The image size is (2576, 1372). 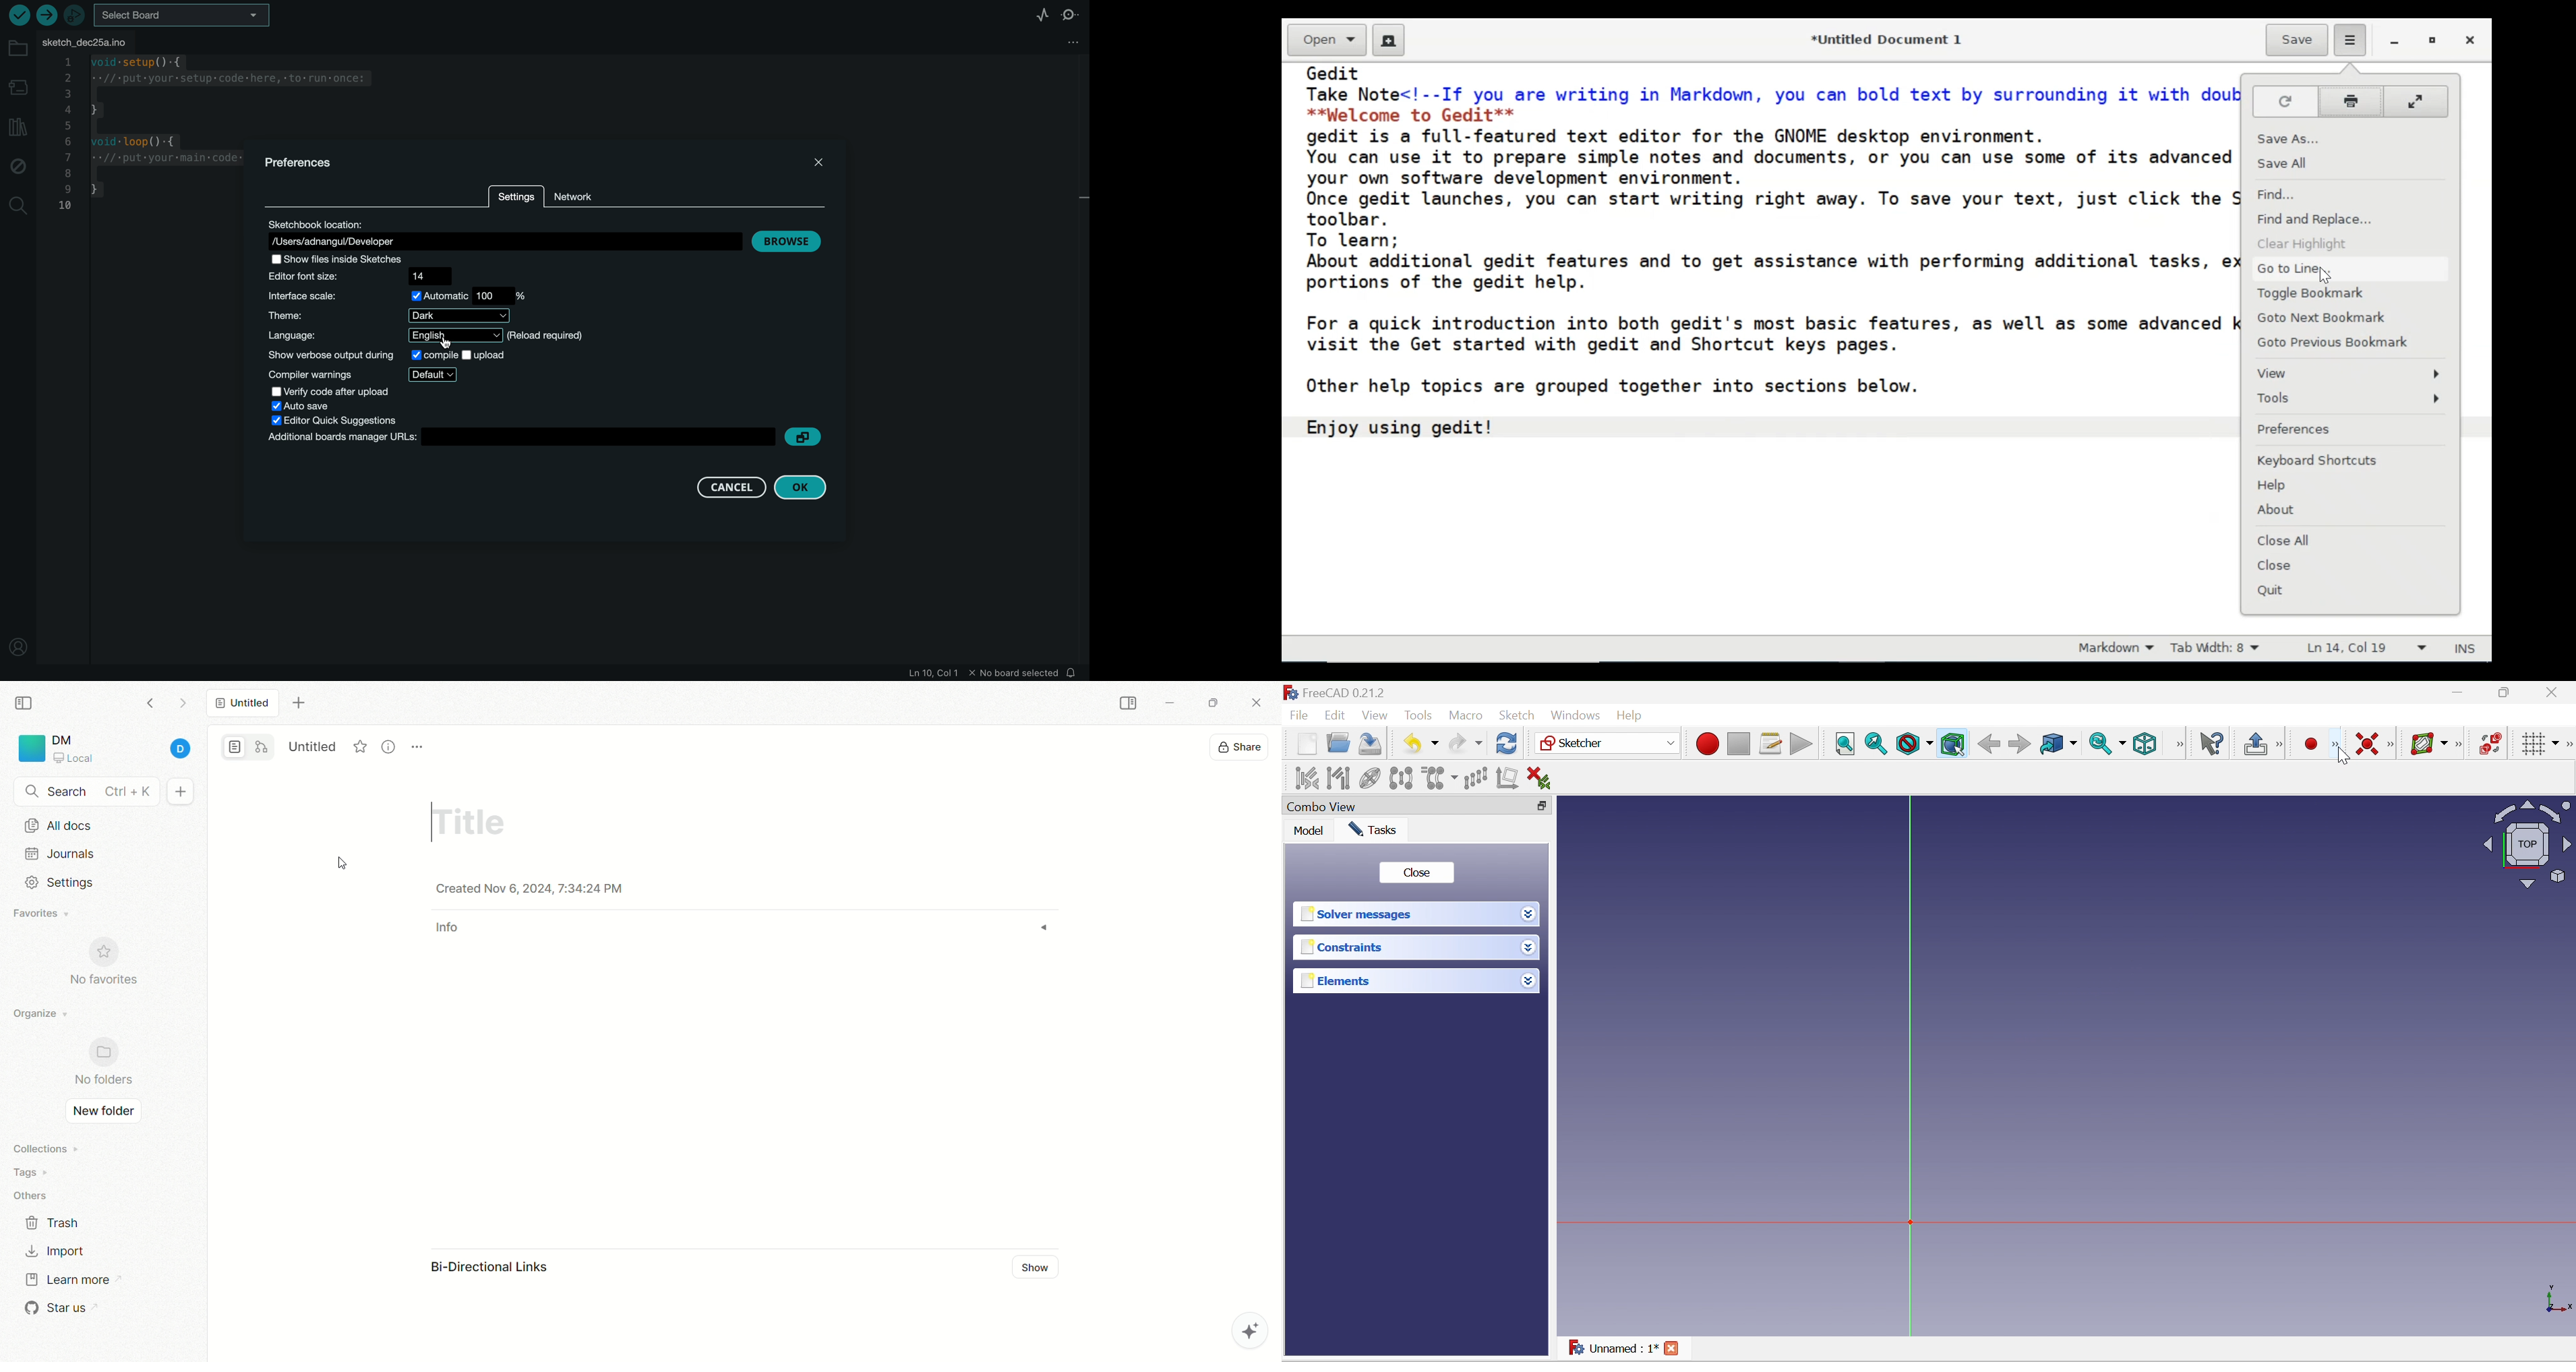 What do you see at coordinates (385, 354) in the screenshot?
I see `show  verbose` at bounding box center [385, 354].